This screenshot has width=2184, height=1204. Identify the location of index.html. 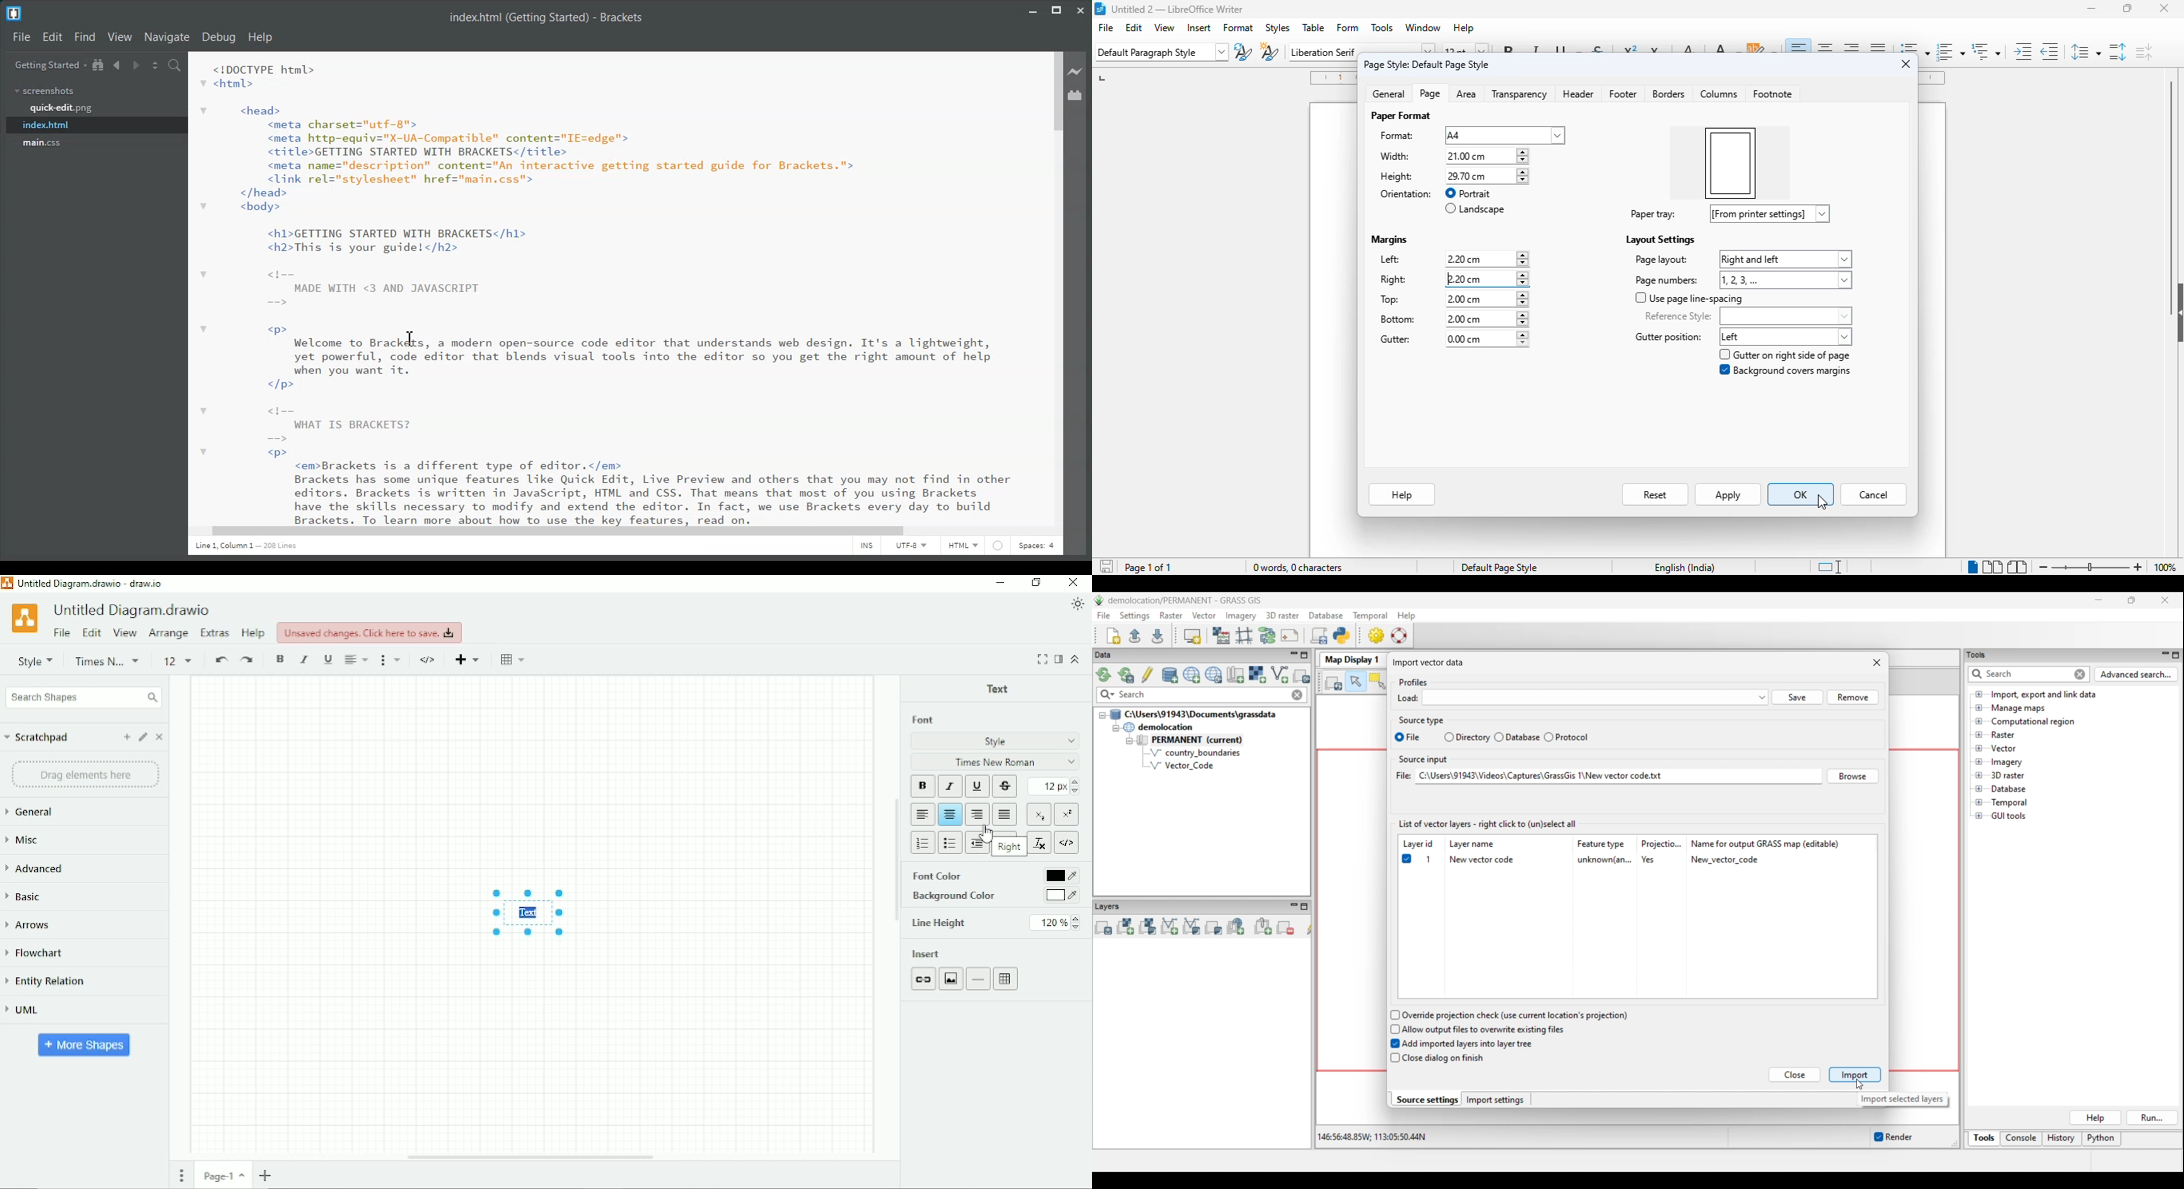
(97, 125).